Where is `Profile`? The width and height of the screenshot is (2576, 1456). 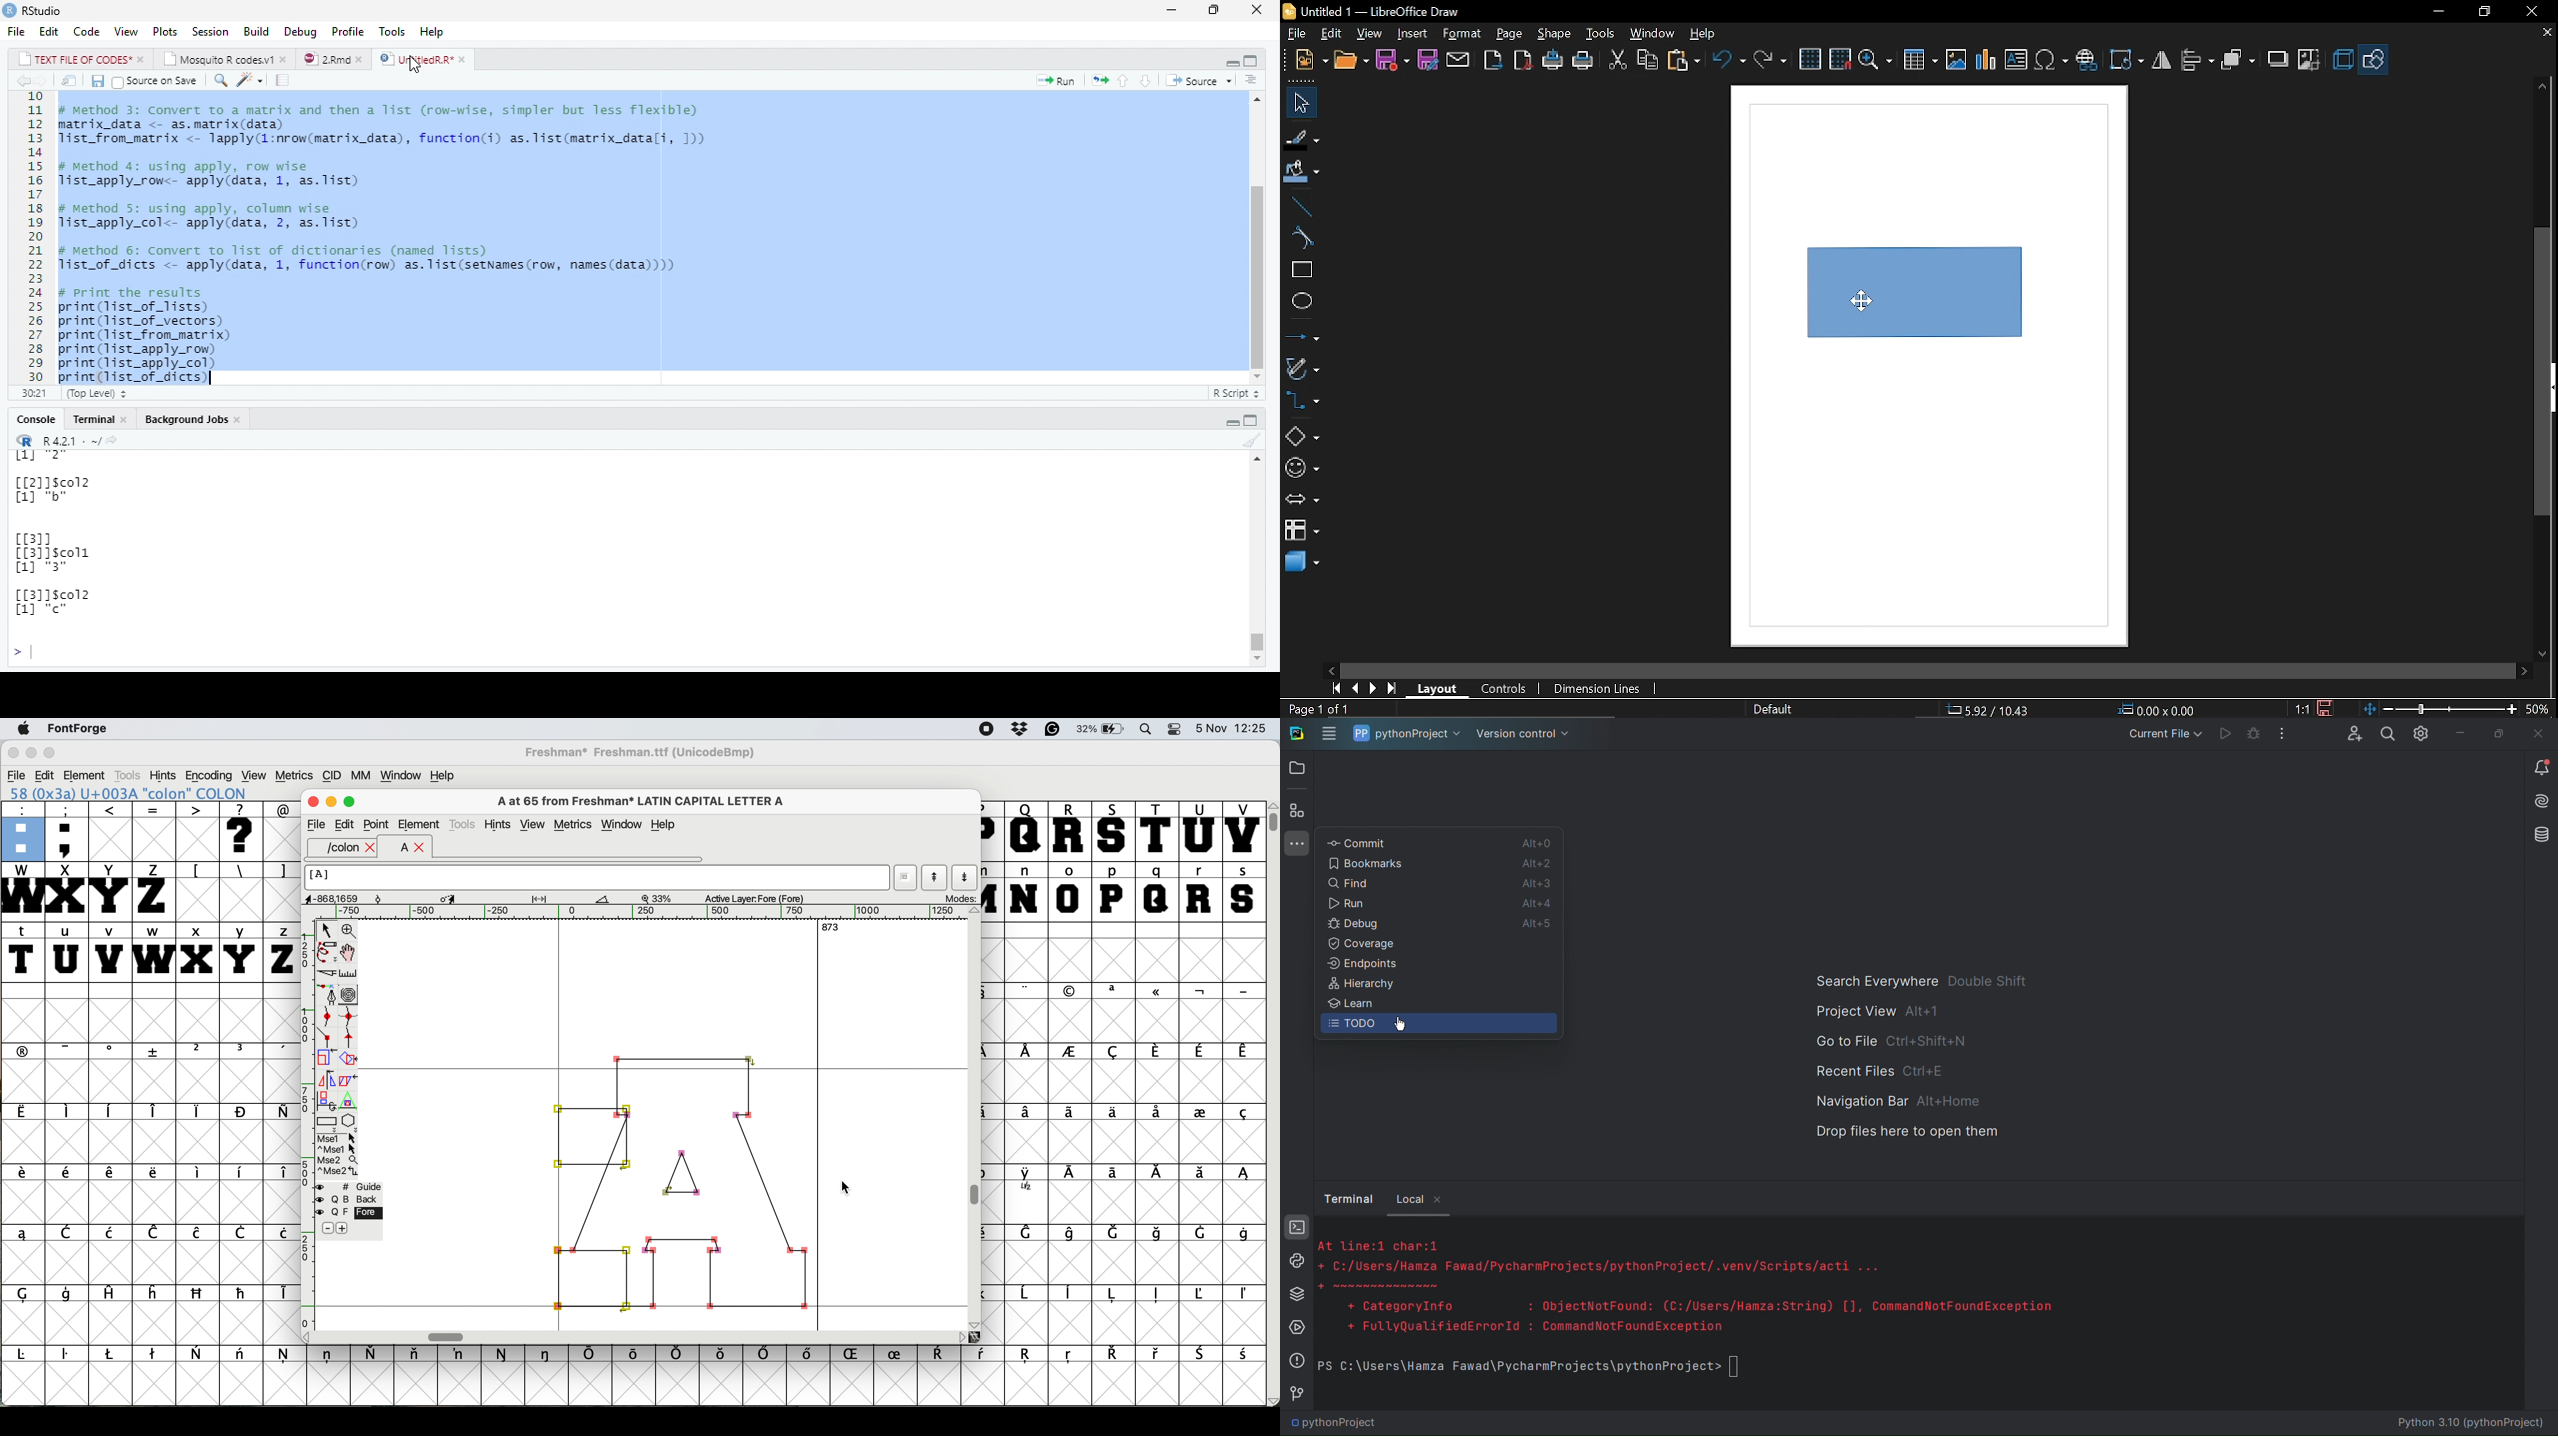
Profile is located at coordinates (349, 30).